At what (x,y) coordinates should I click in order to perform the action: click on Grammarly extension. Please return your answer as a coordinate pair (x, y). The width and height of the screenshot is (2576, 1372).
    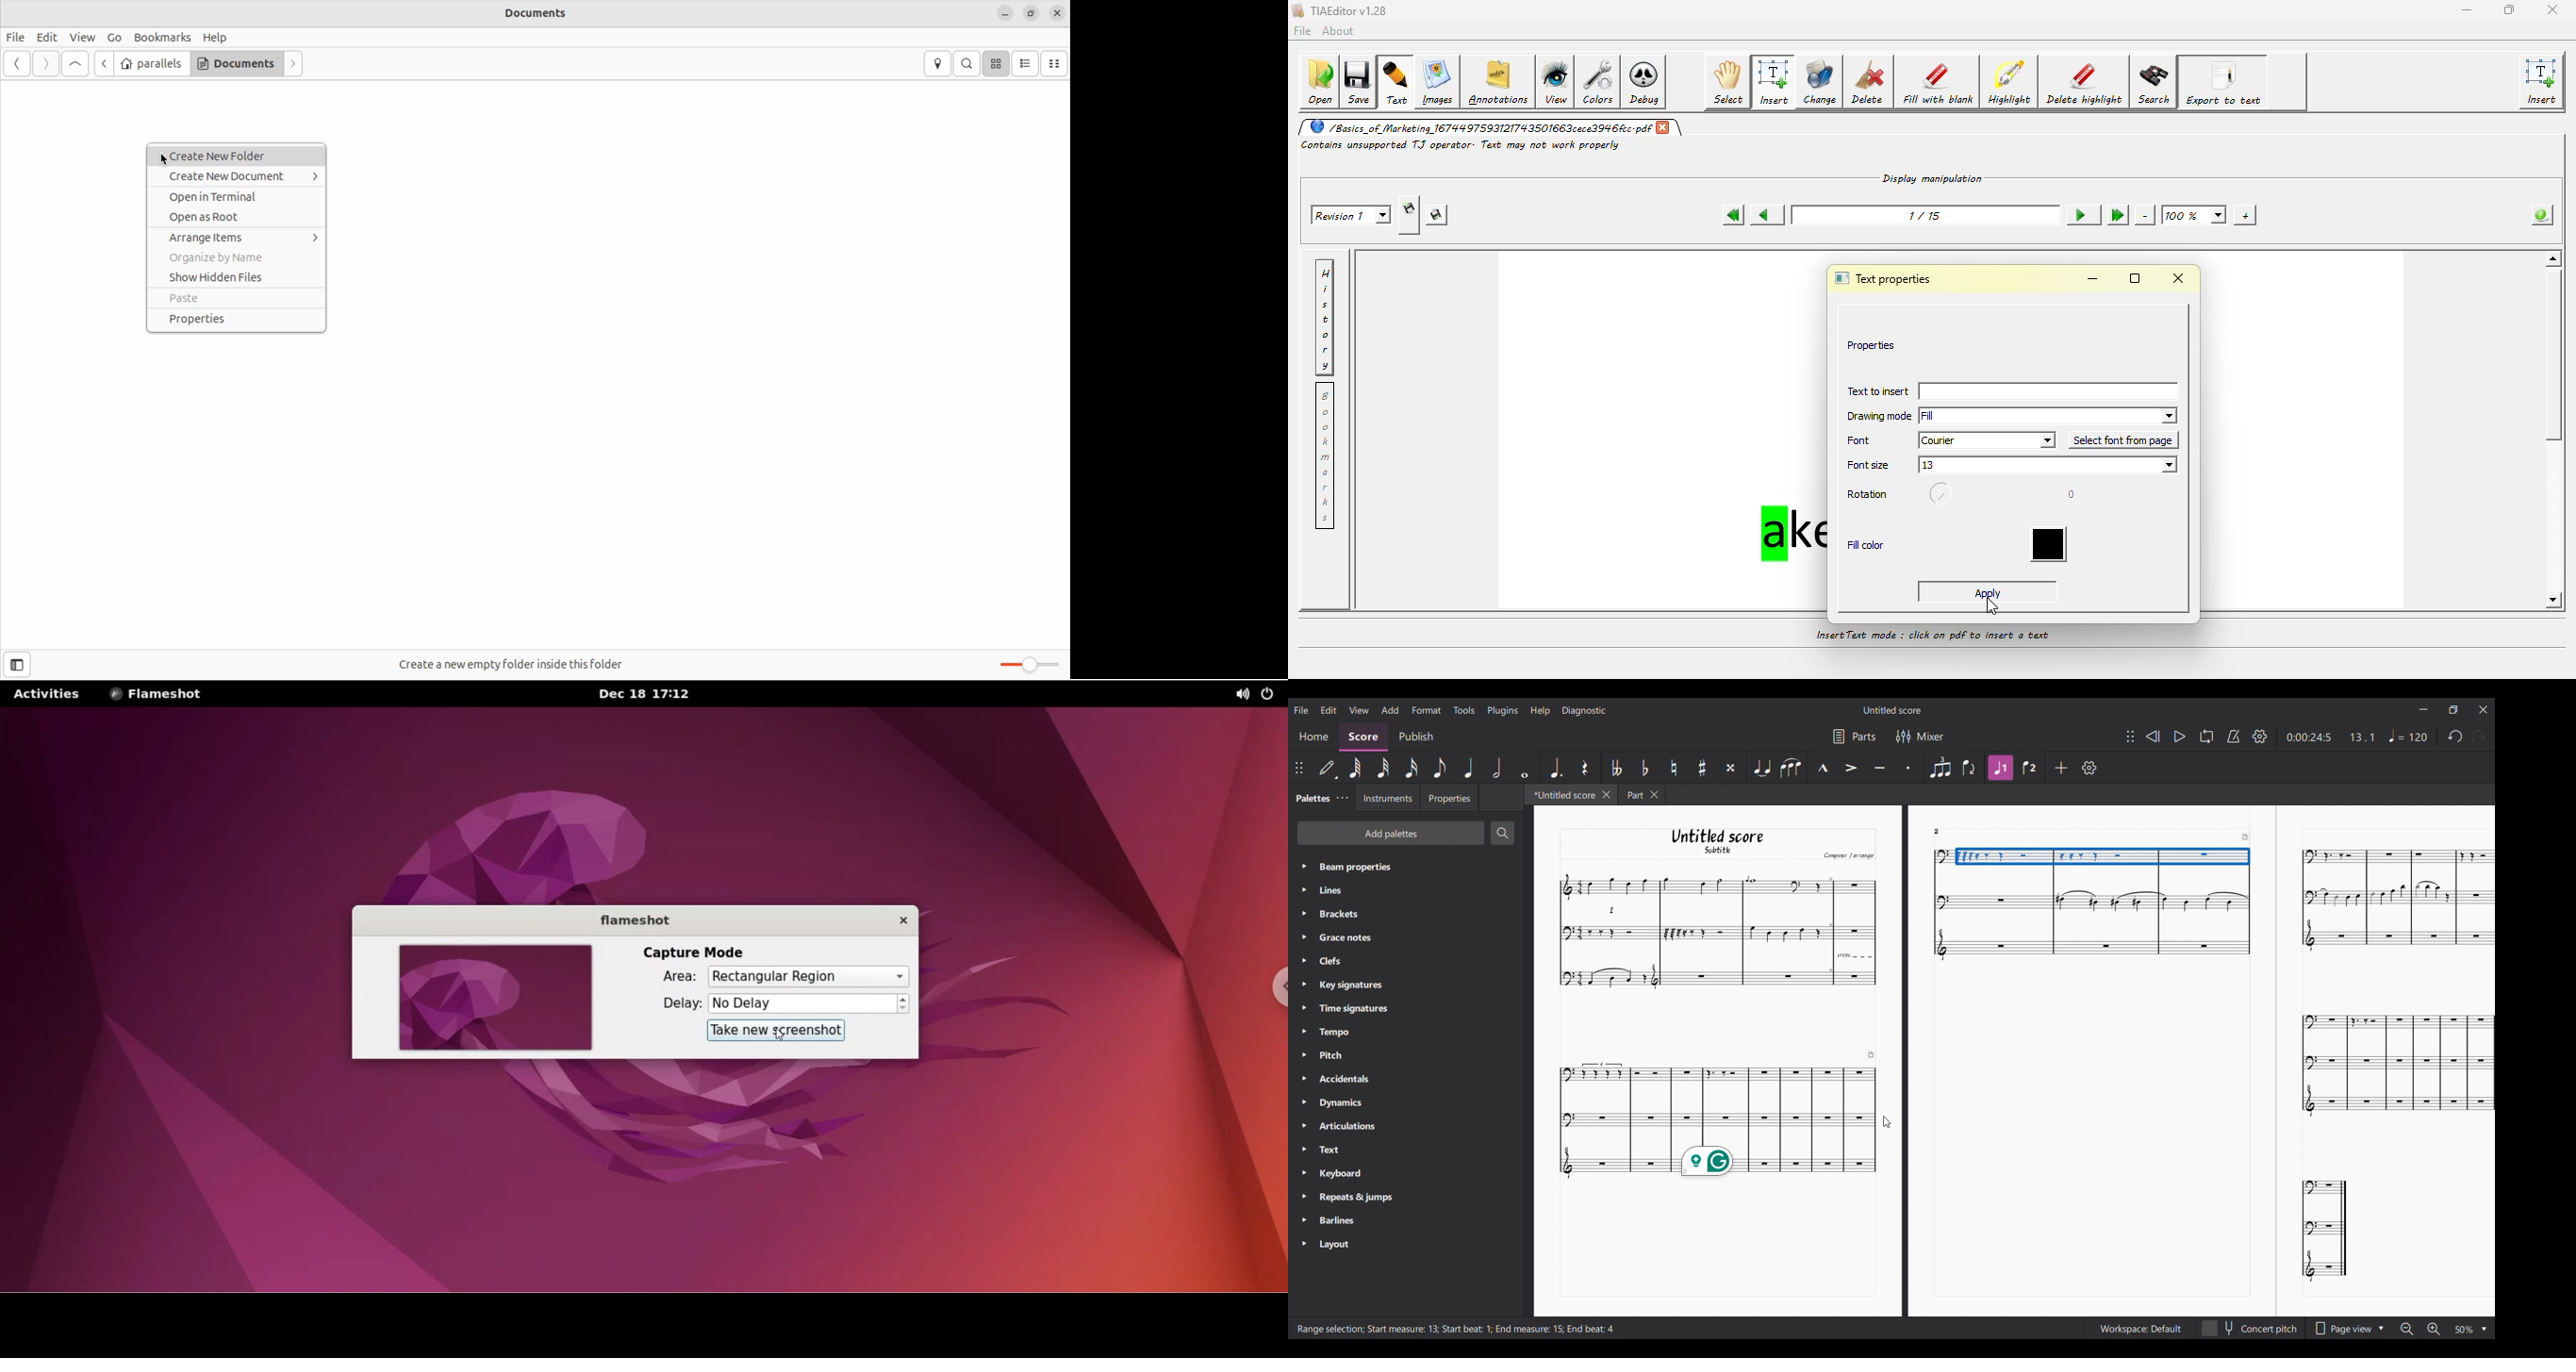
    Looking at the image, I should click on (1707, 1161).